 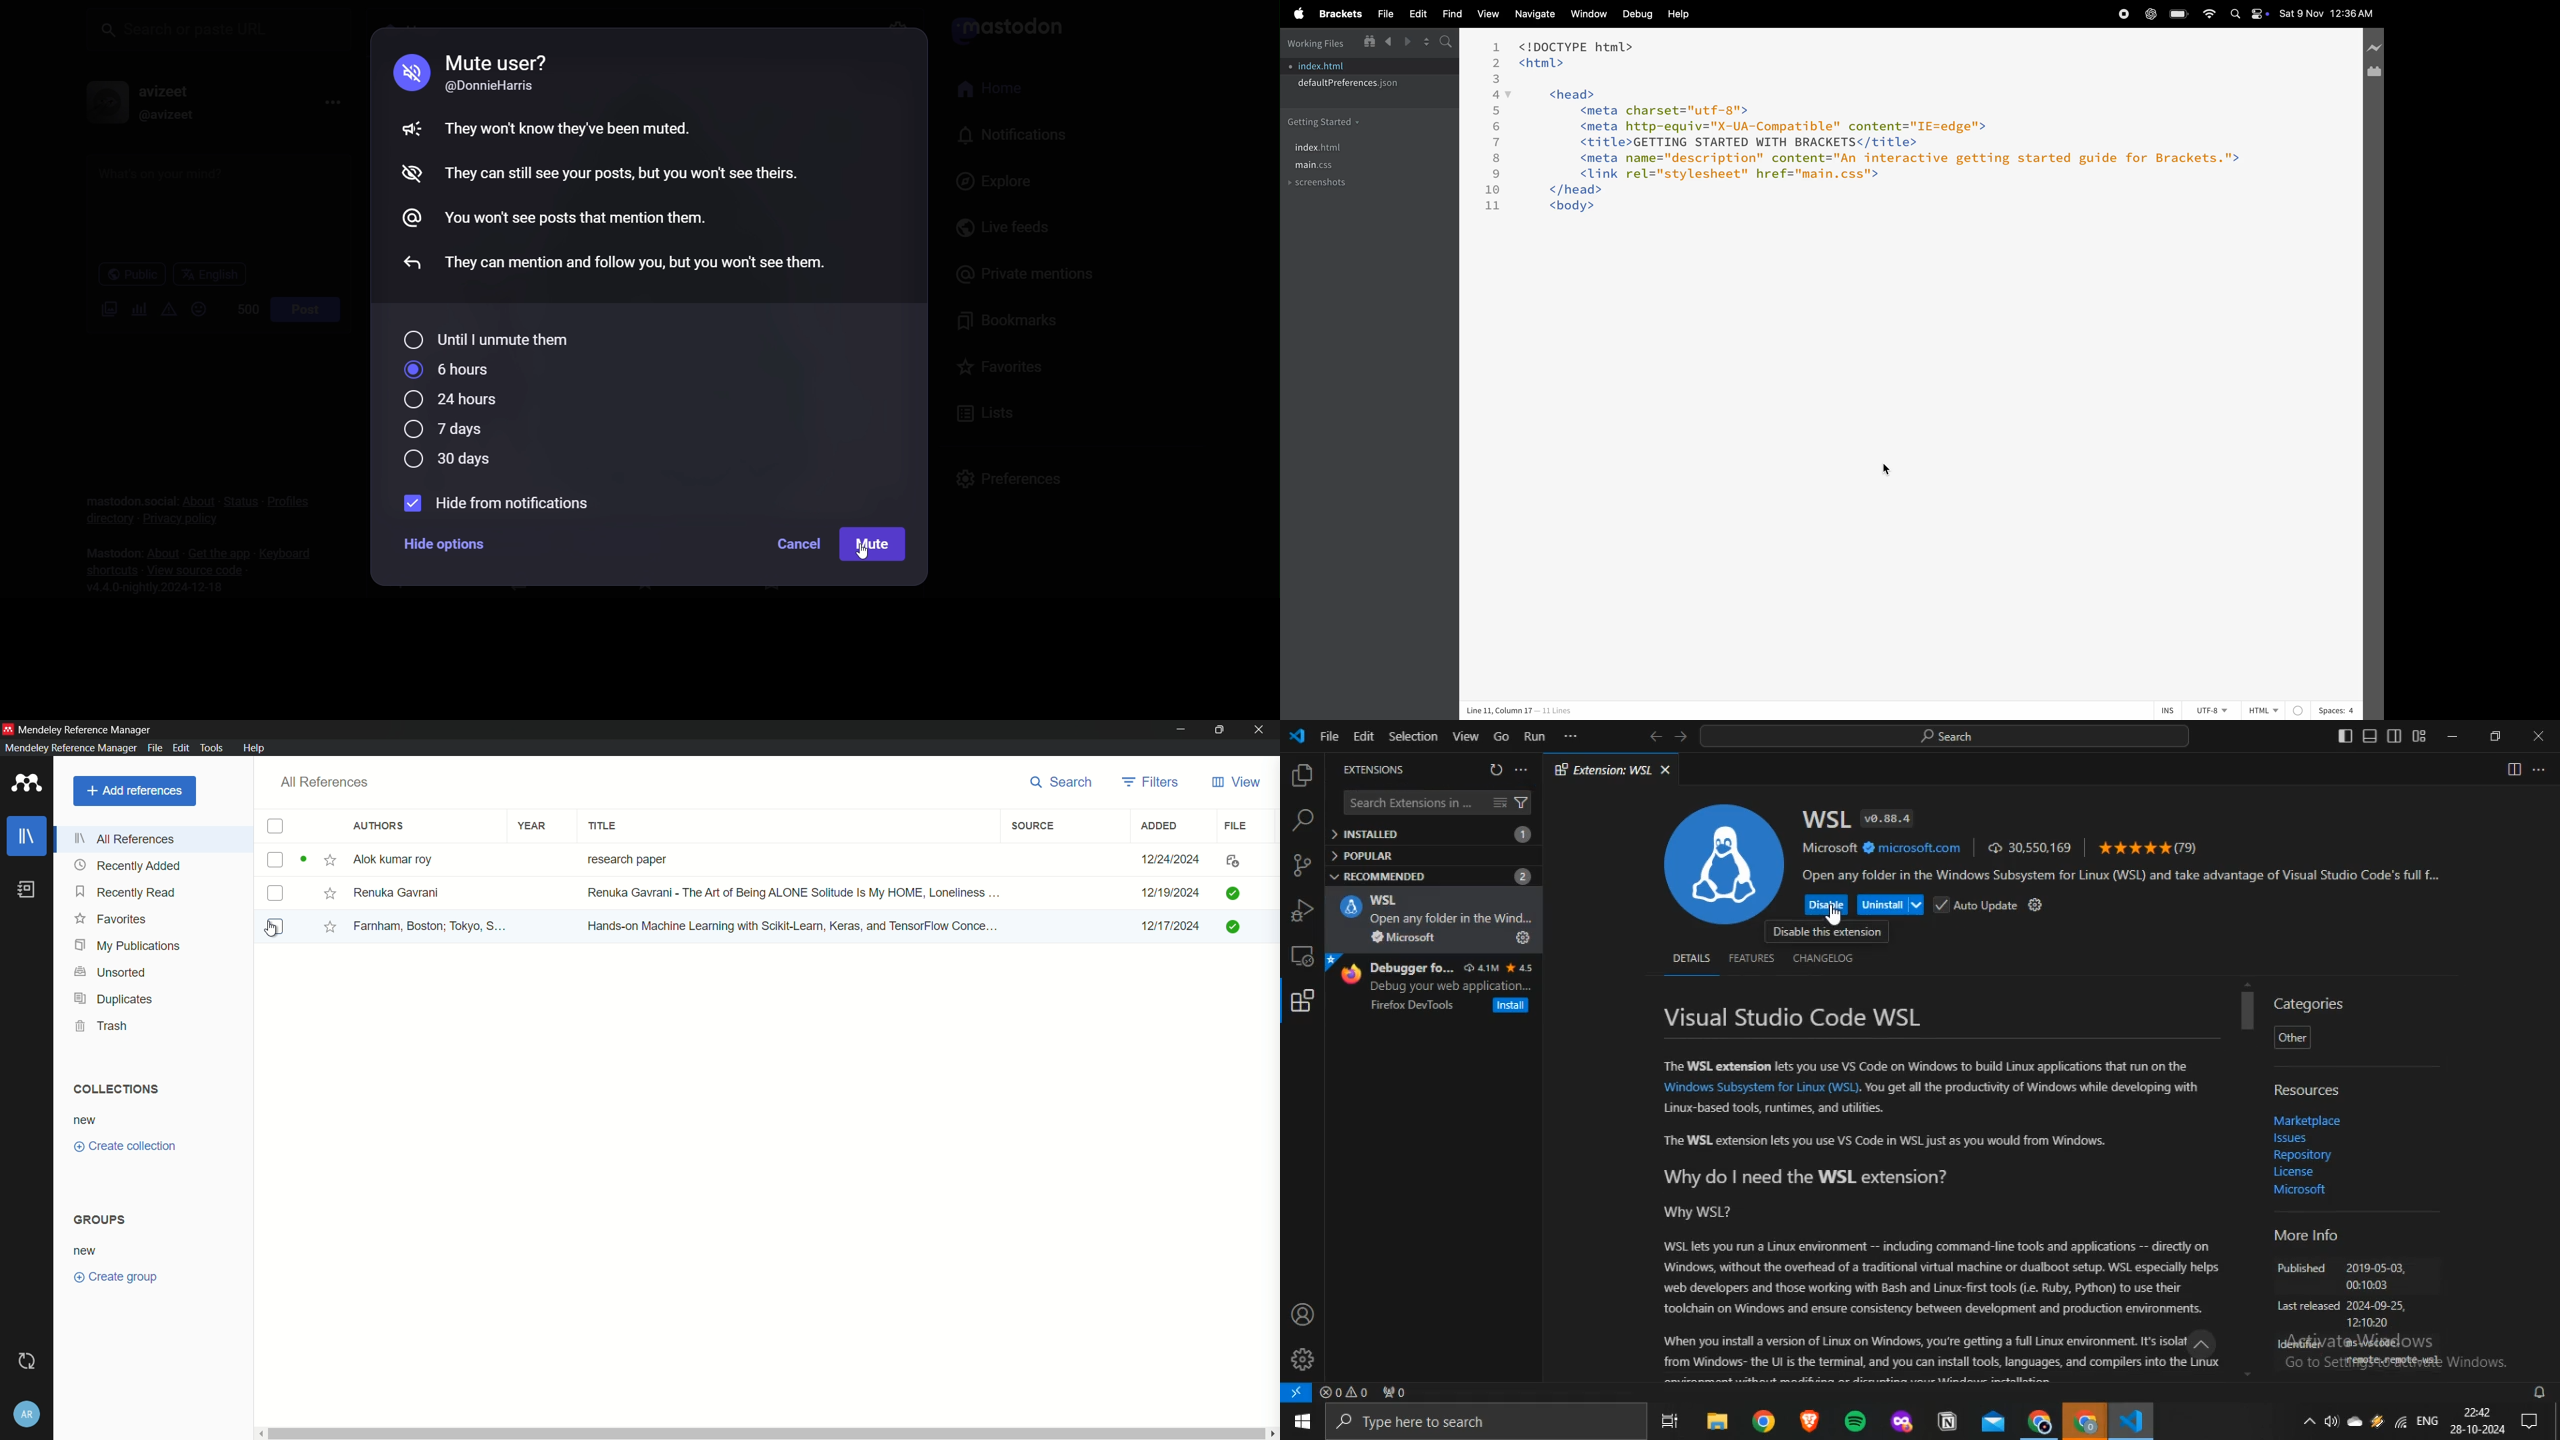 What do you see at coordinates (1236, 783) in the screenshot?
I see `view` at bounding box center [1236, 783].